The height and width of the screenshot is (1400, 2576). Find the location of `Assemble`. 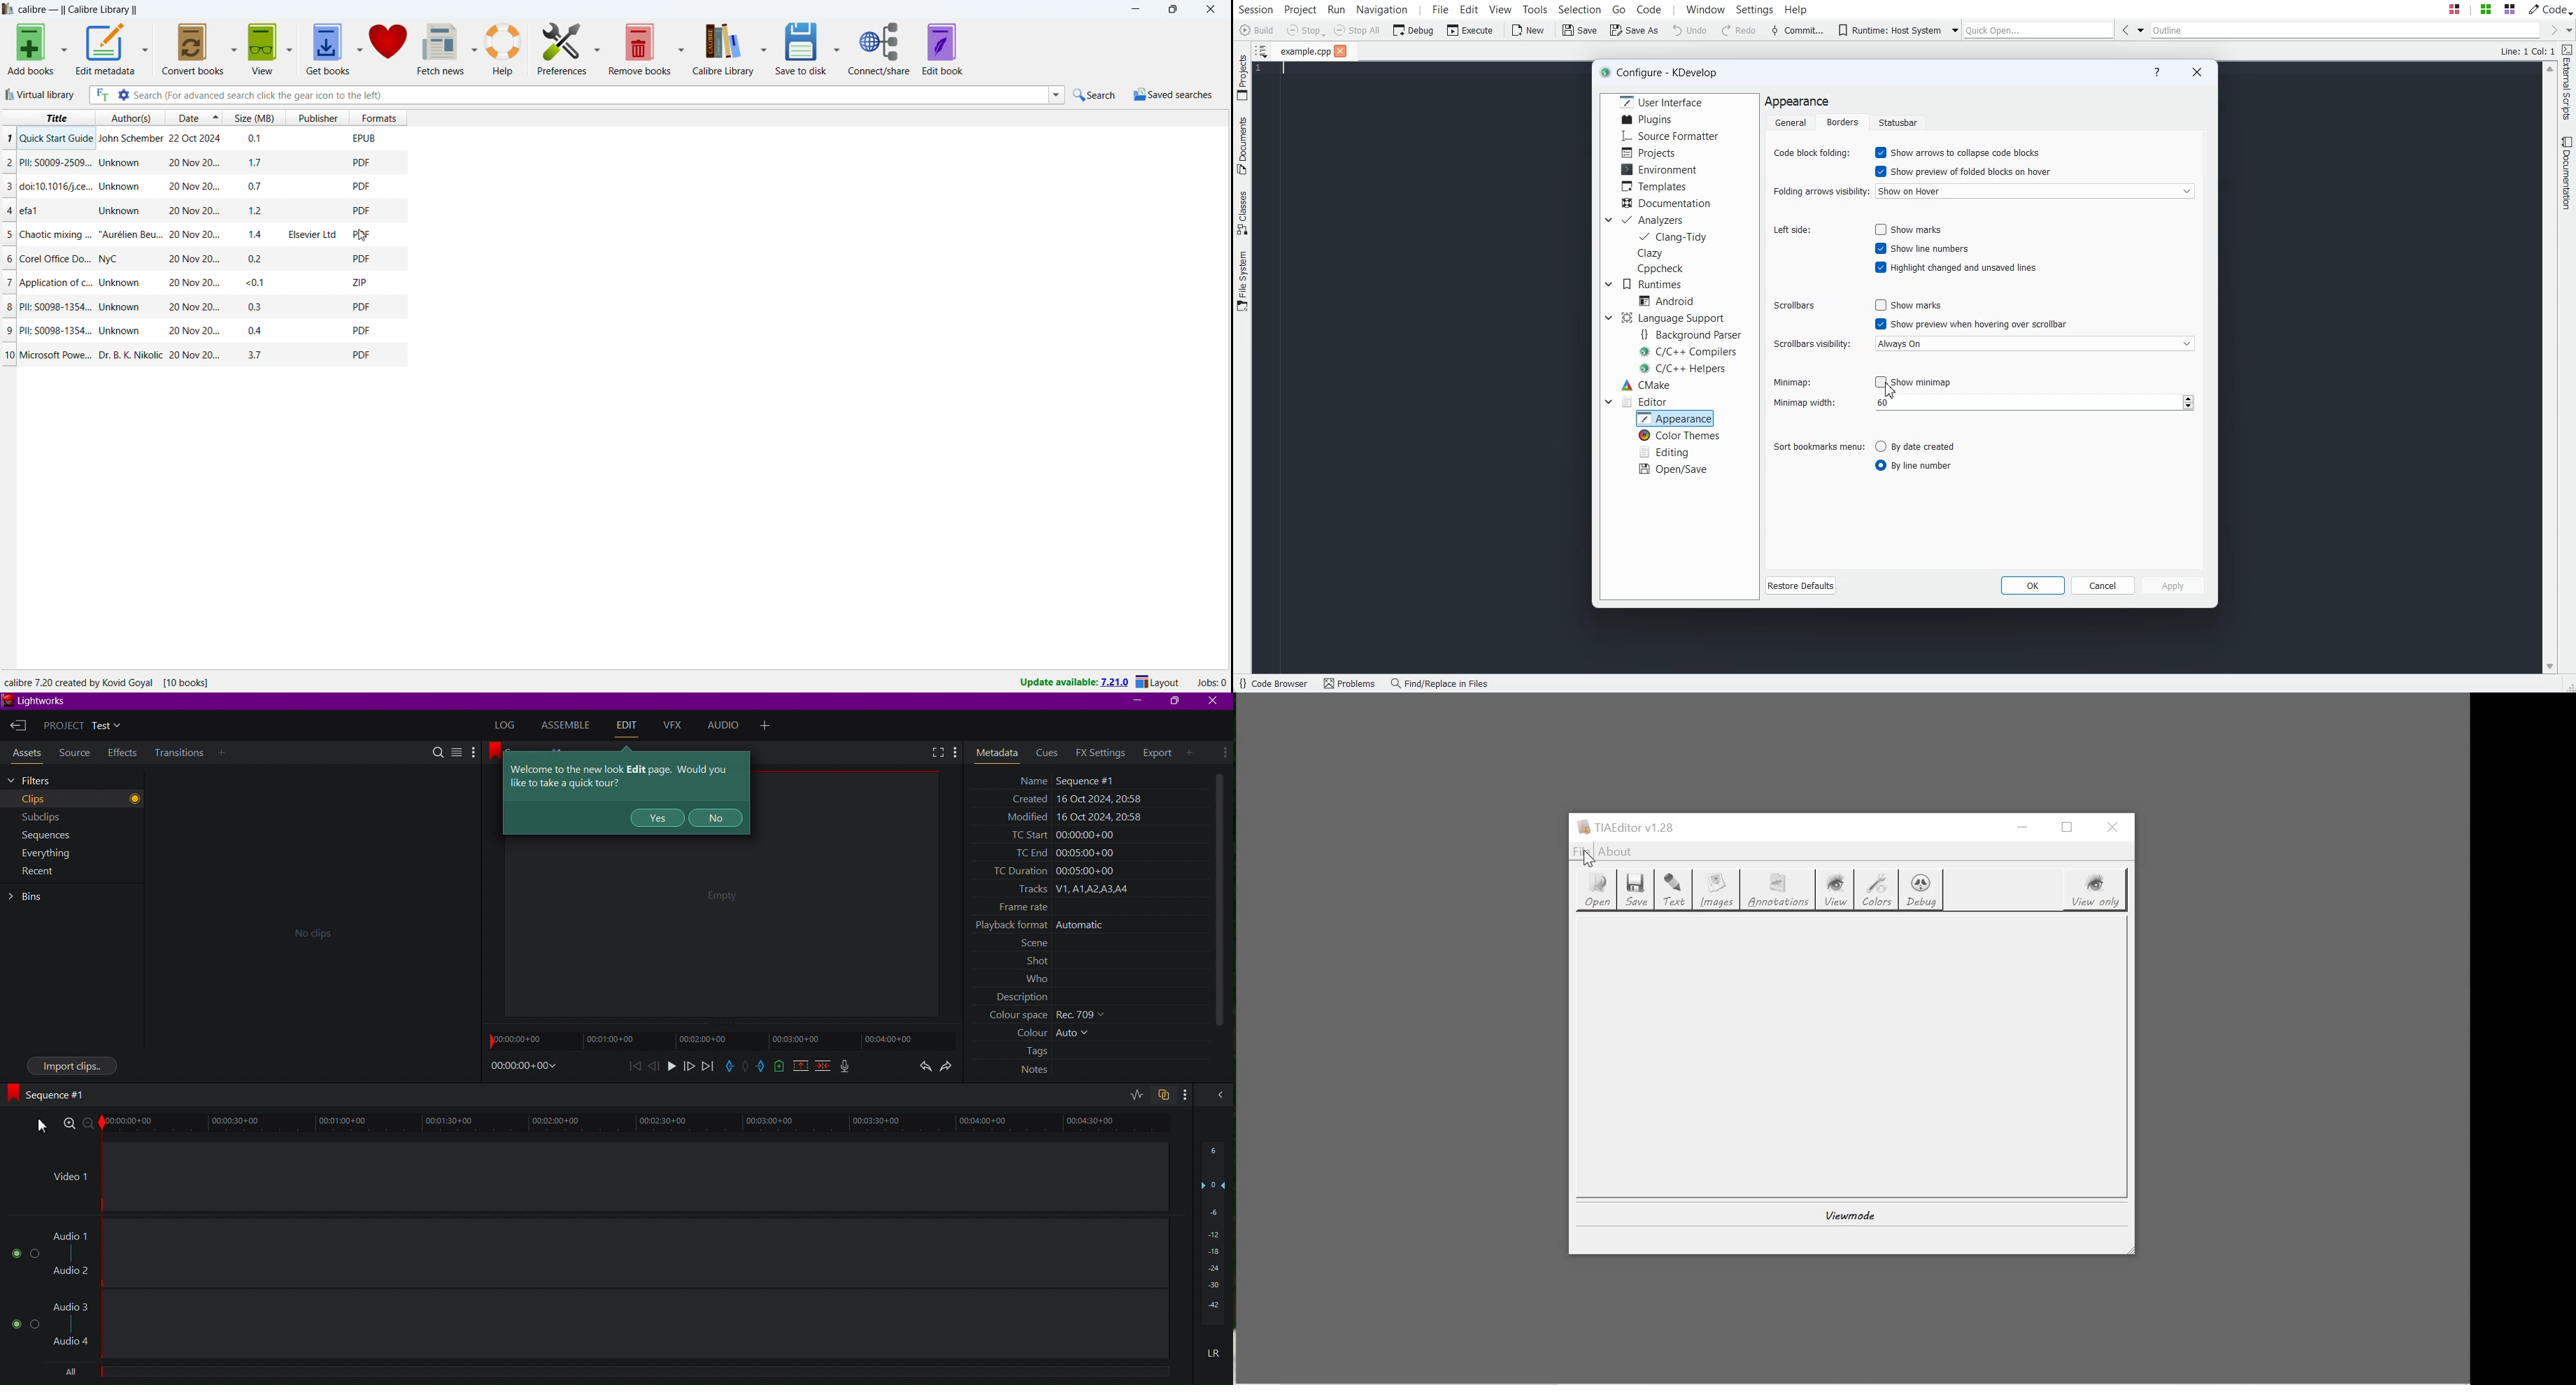

Assemble is located at coordinates (566, 724).